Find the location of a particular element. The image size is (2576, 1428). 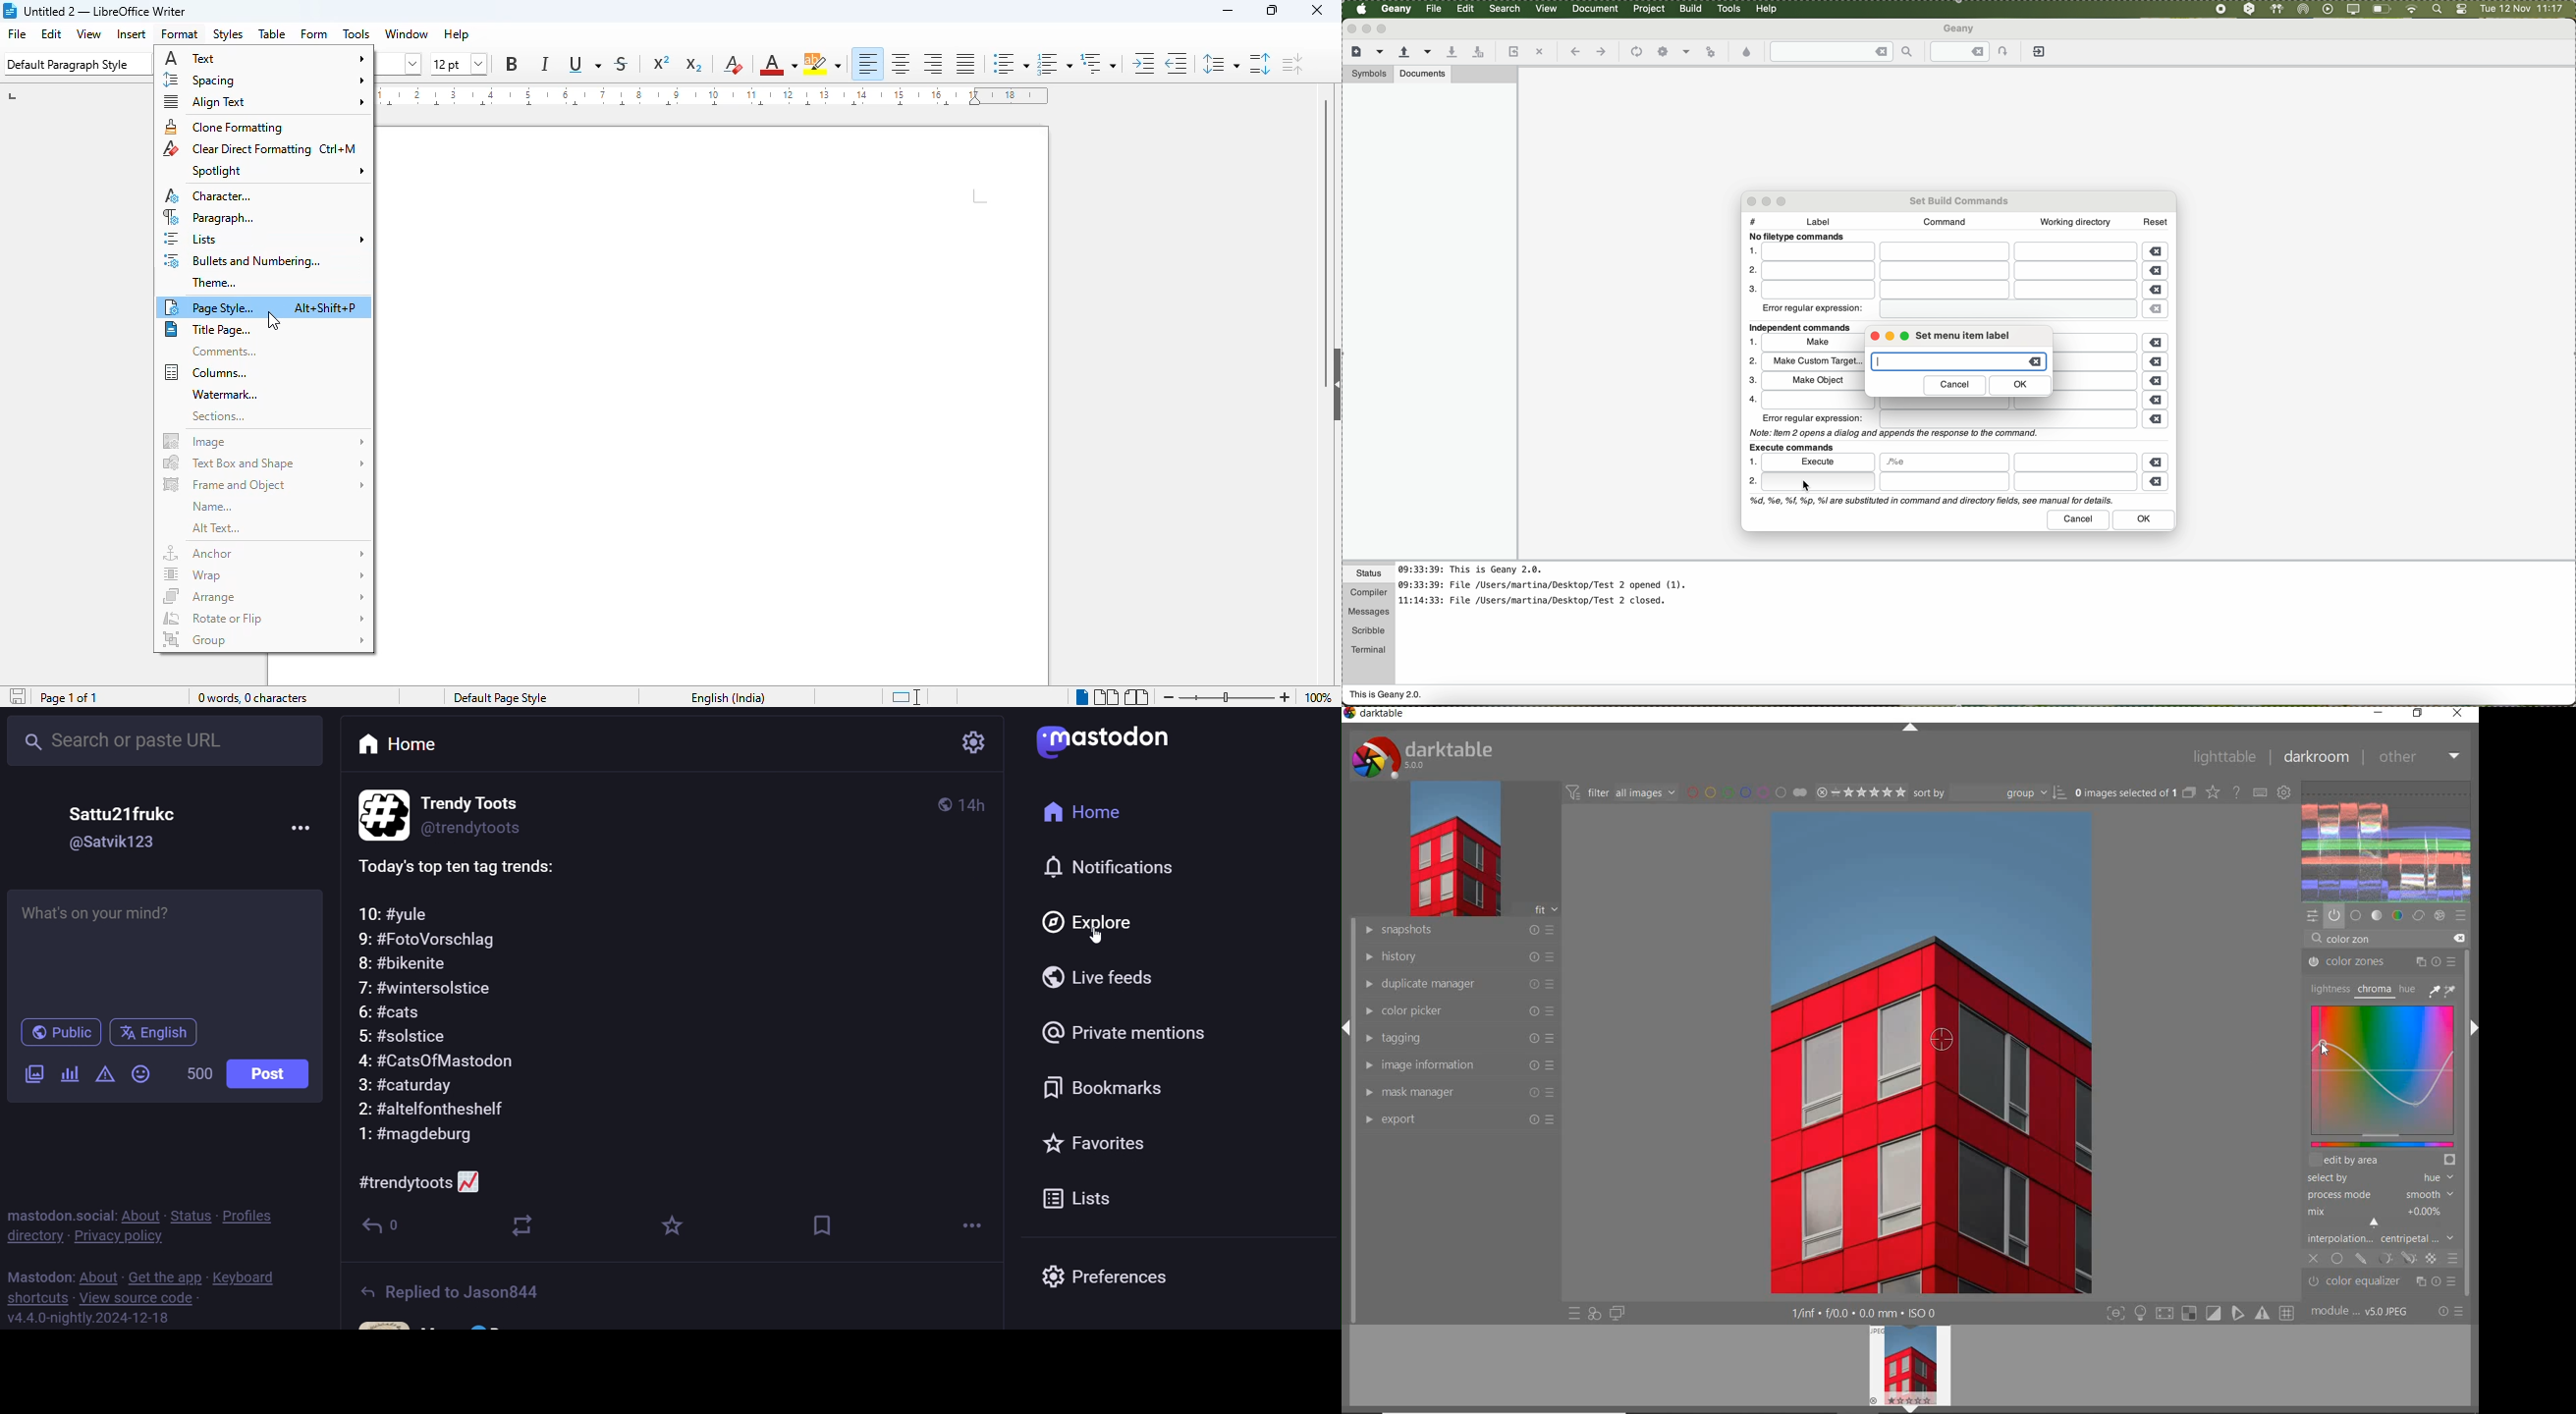

image is located at coordinates (263, 440).